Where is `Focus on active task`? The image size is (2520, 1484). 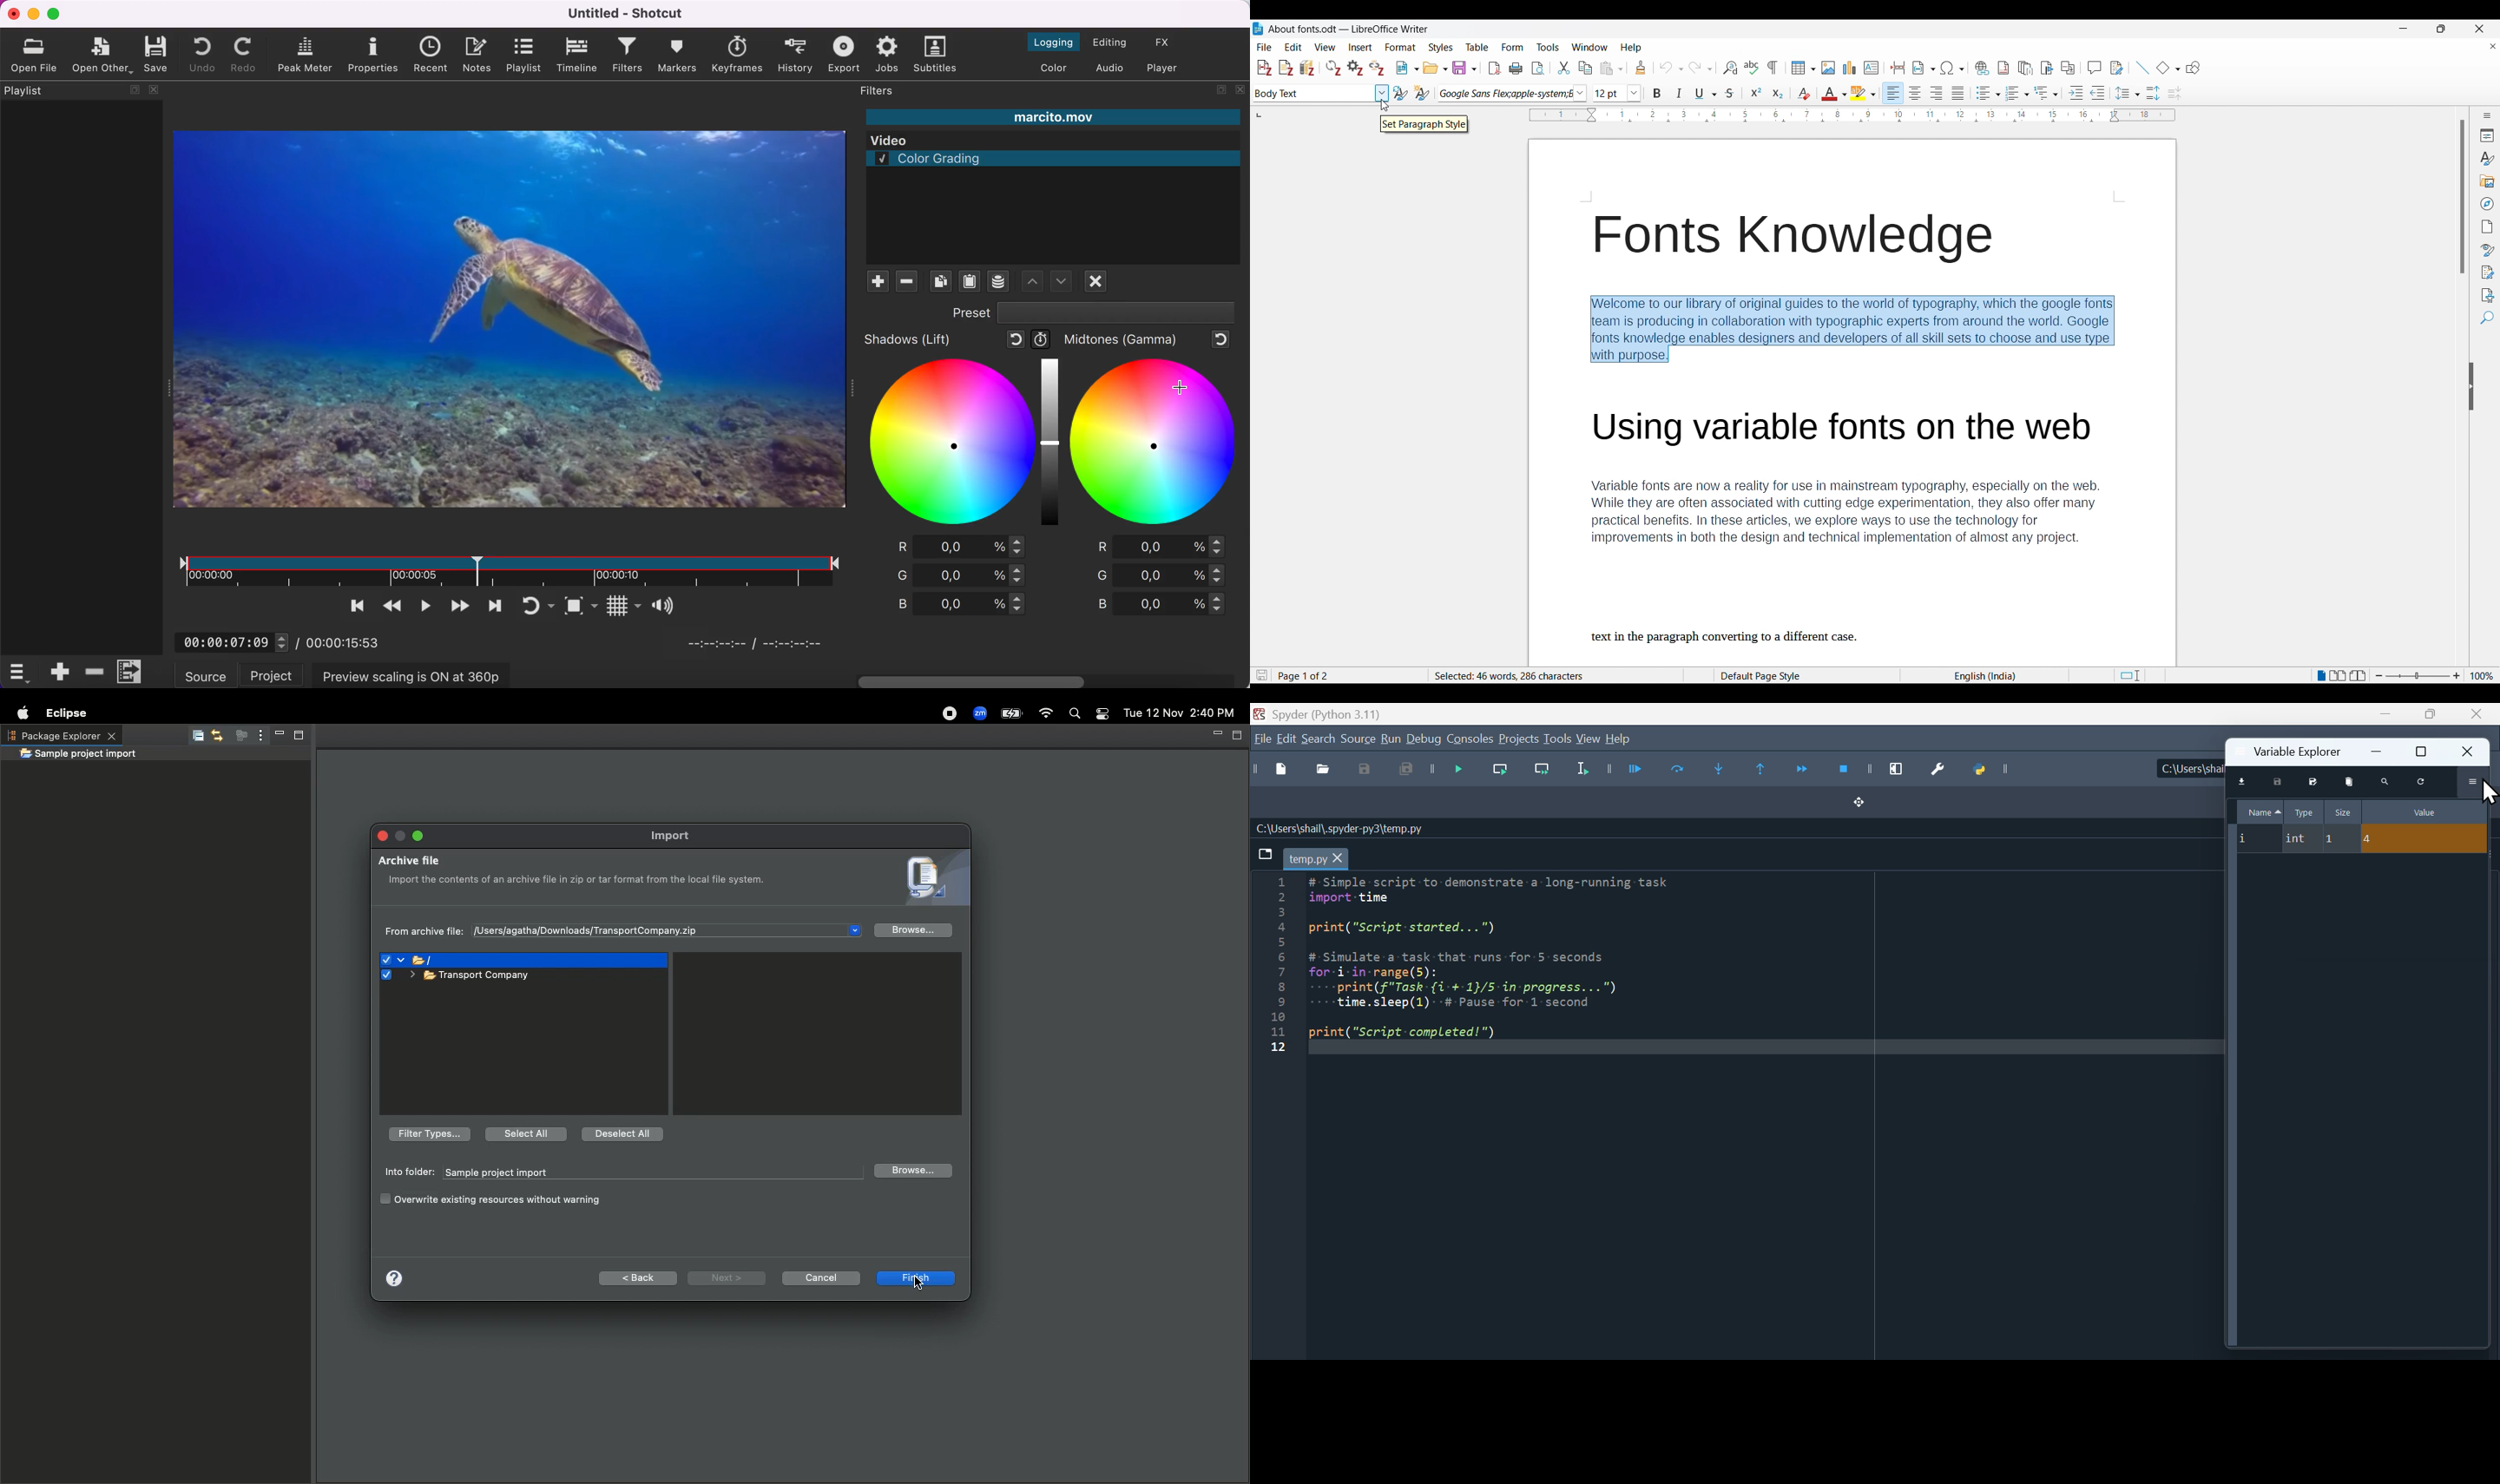
Focus on active task is located at coordinates (236, 737).